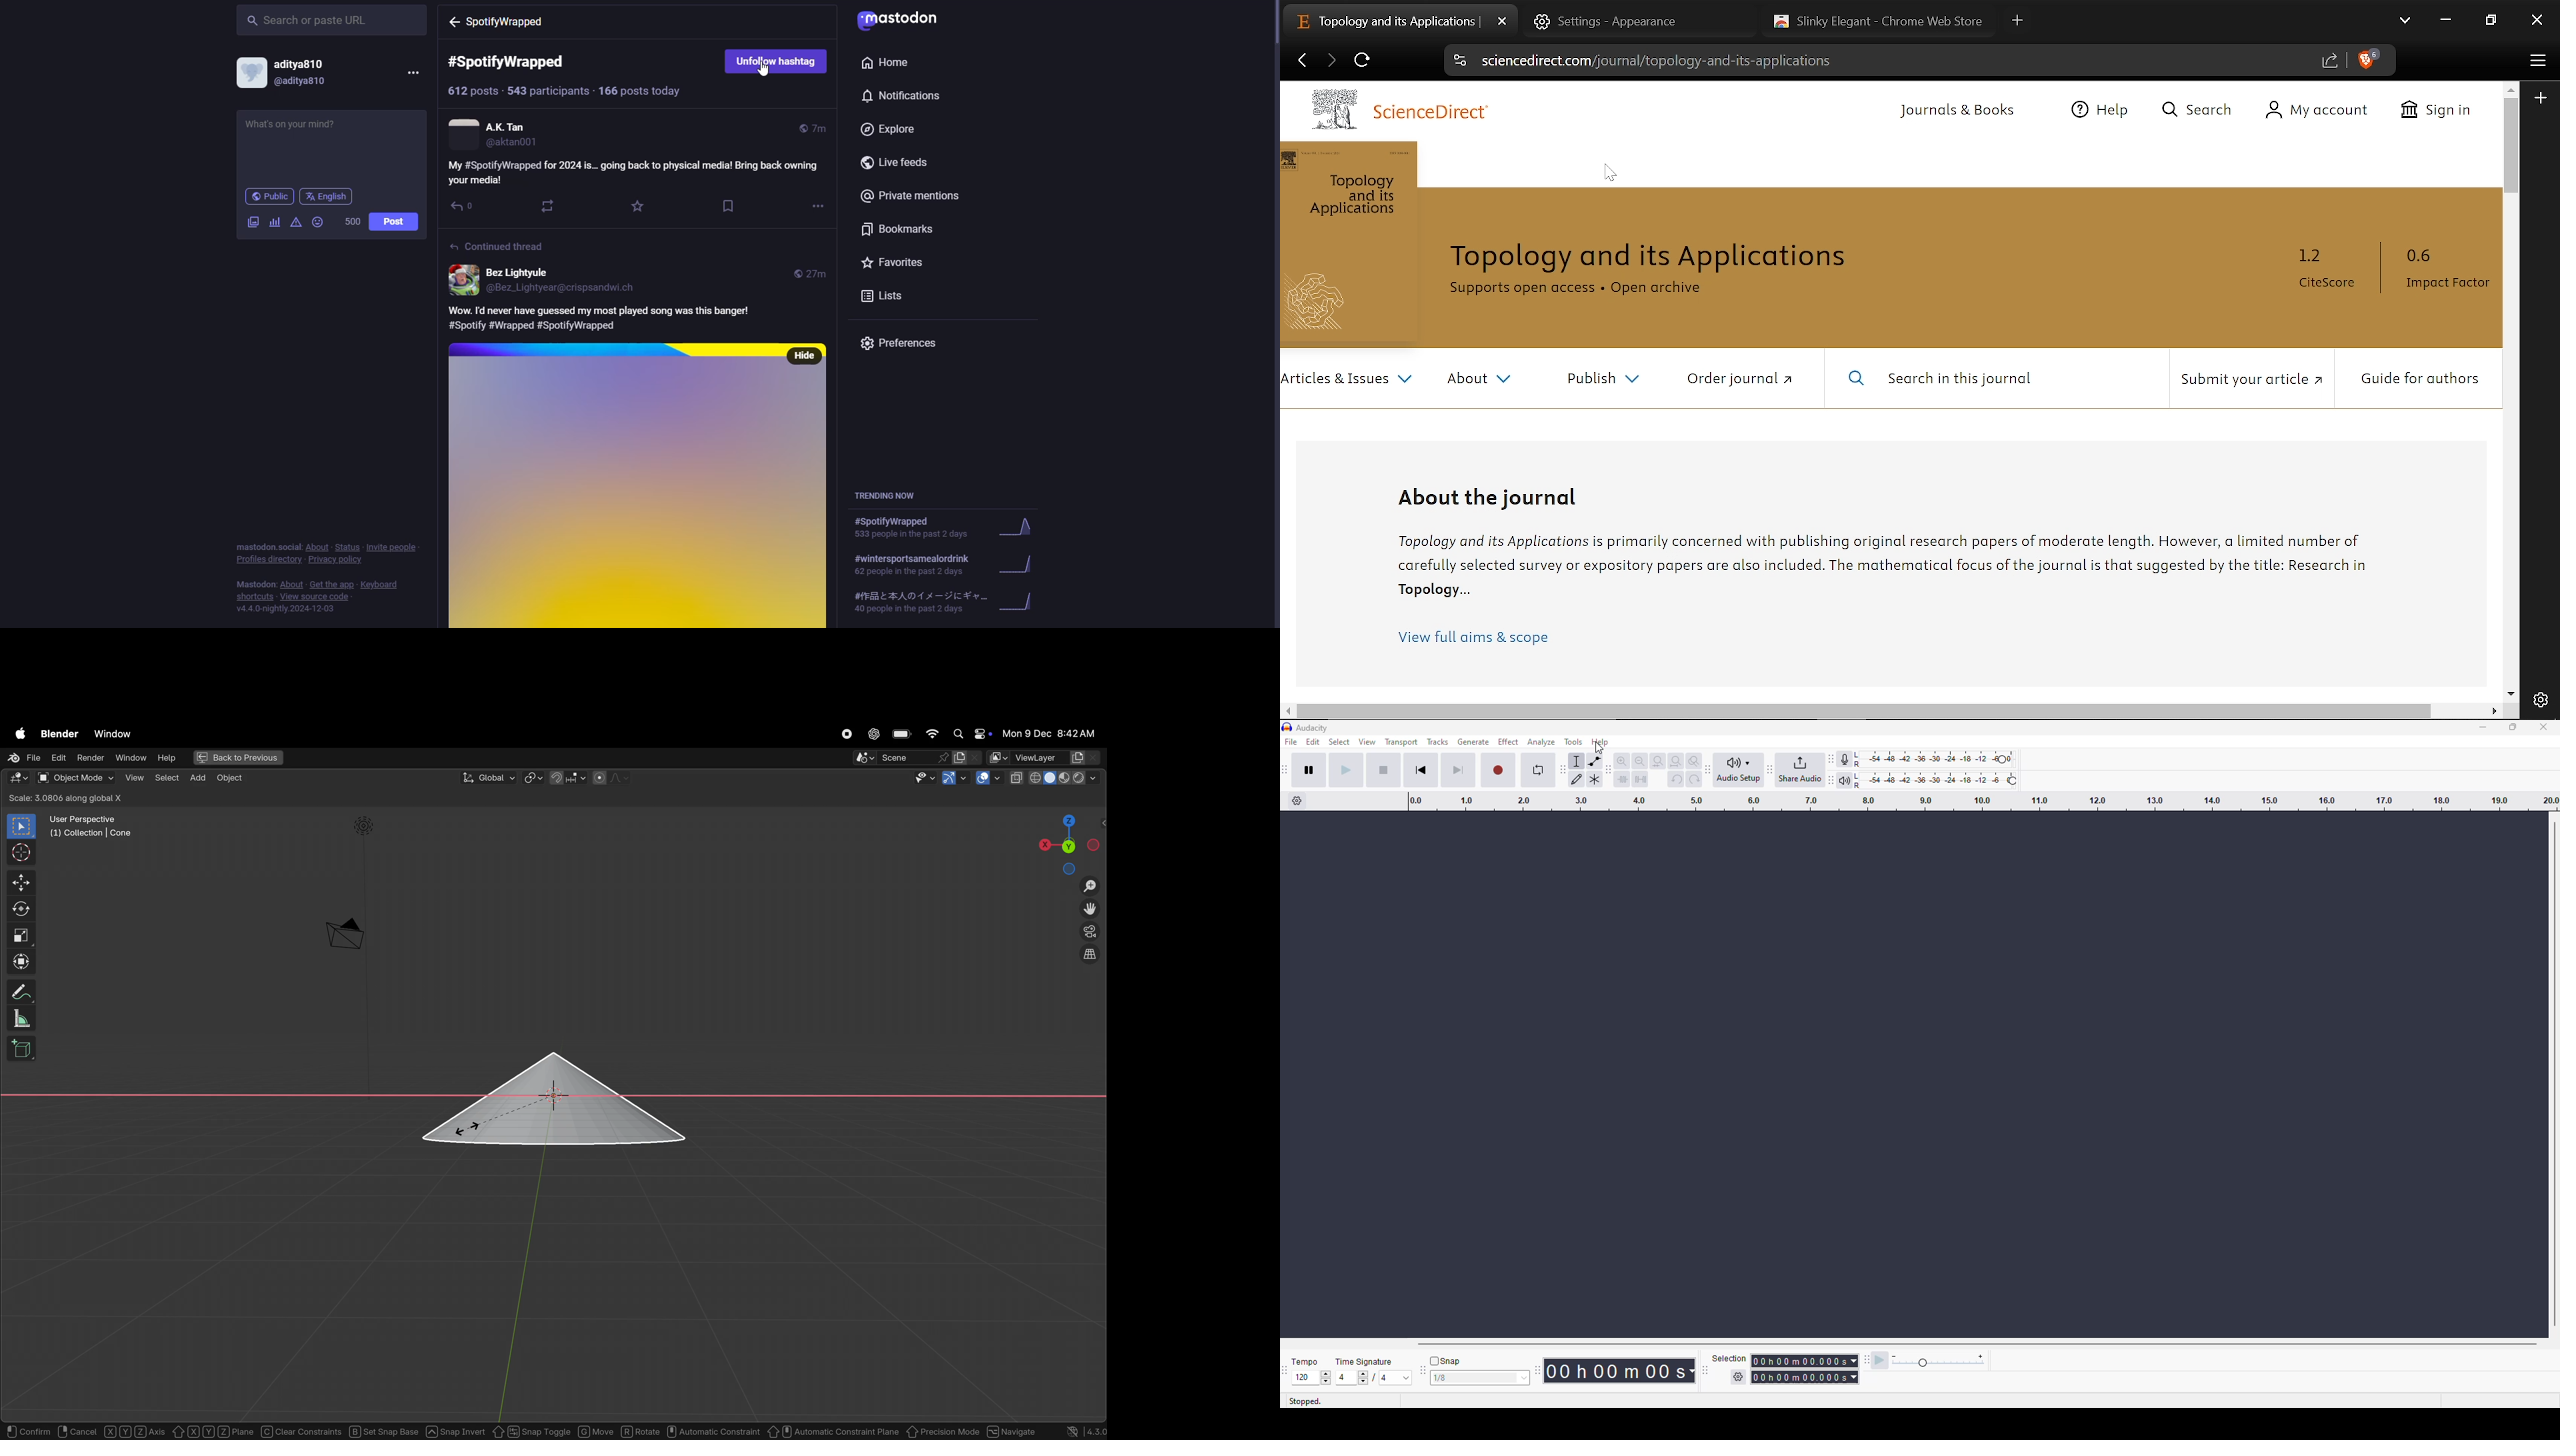  I want to click on playback meter, so click(1849, 781).